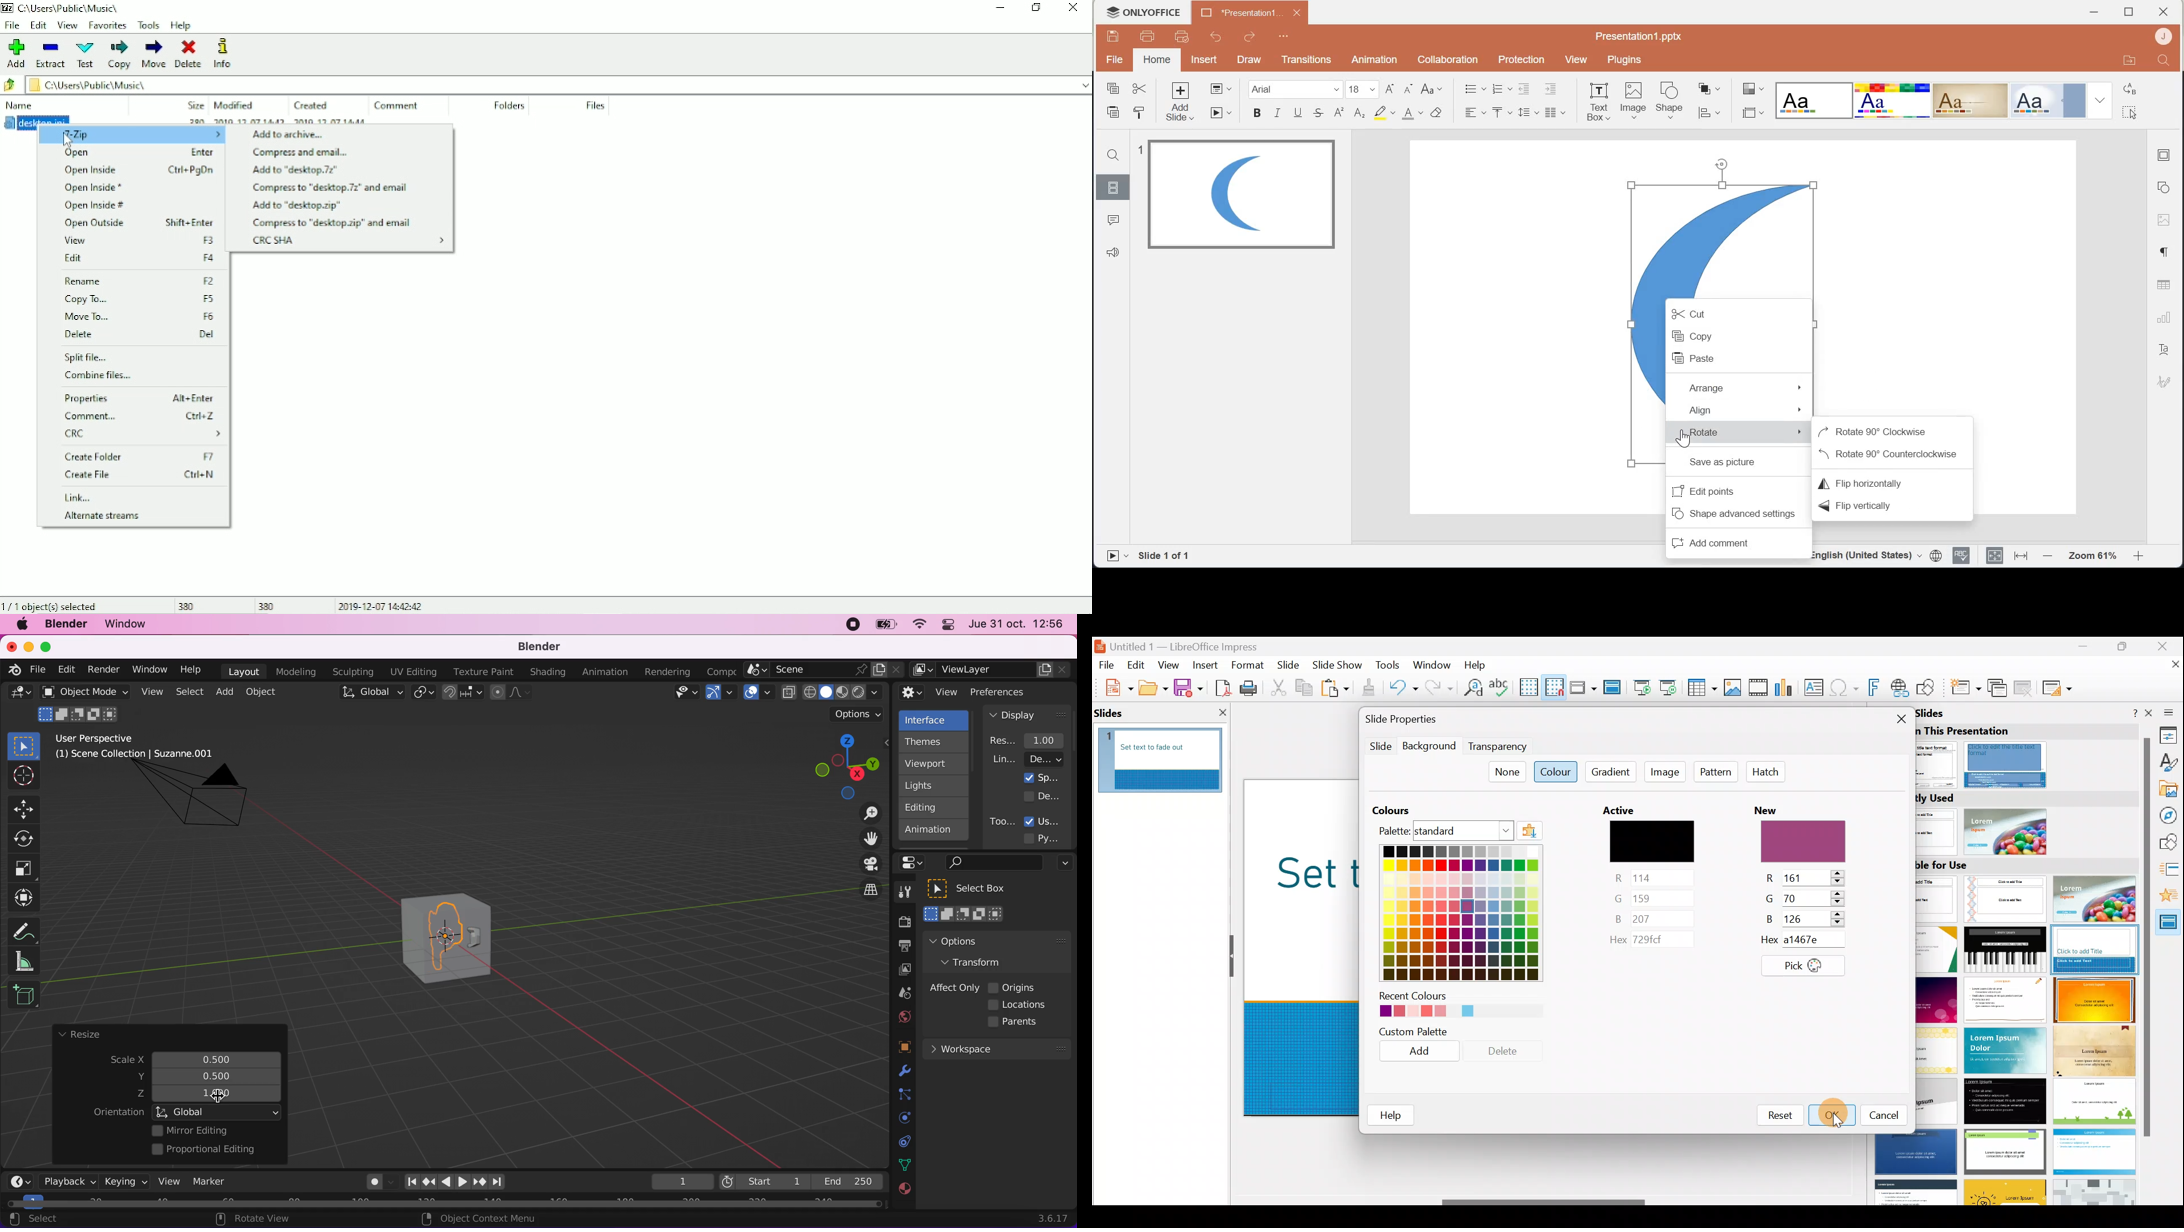  Describe the element at coordinates (481, 1218) in the screenshot. I see `object context menu` at that location.